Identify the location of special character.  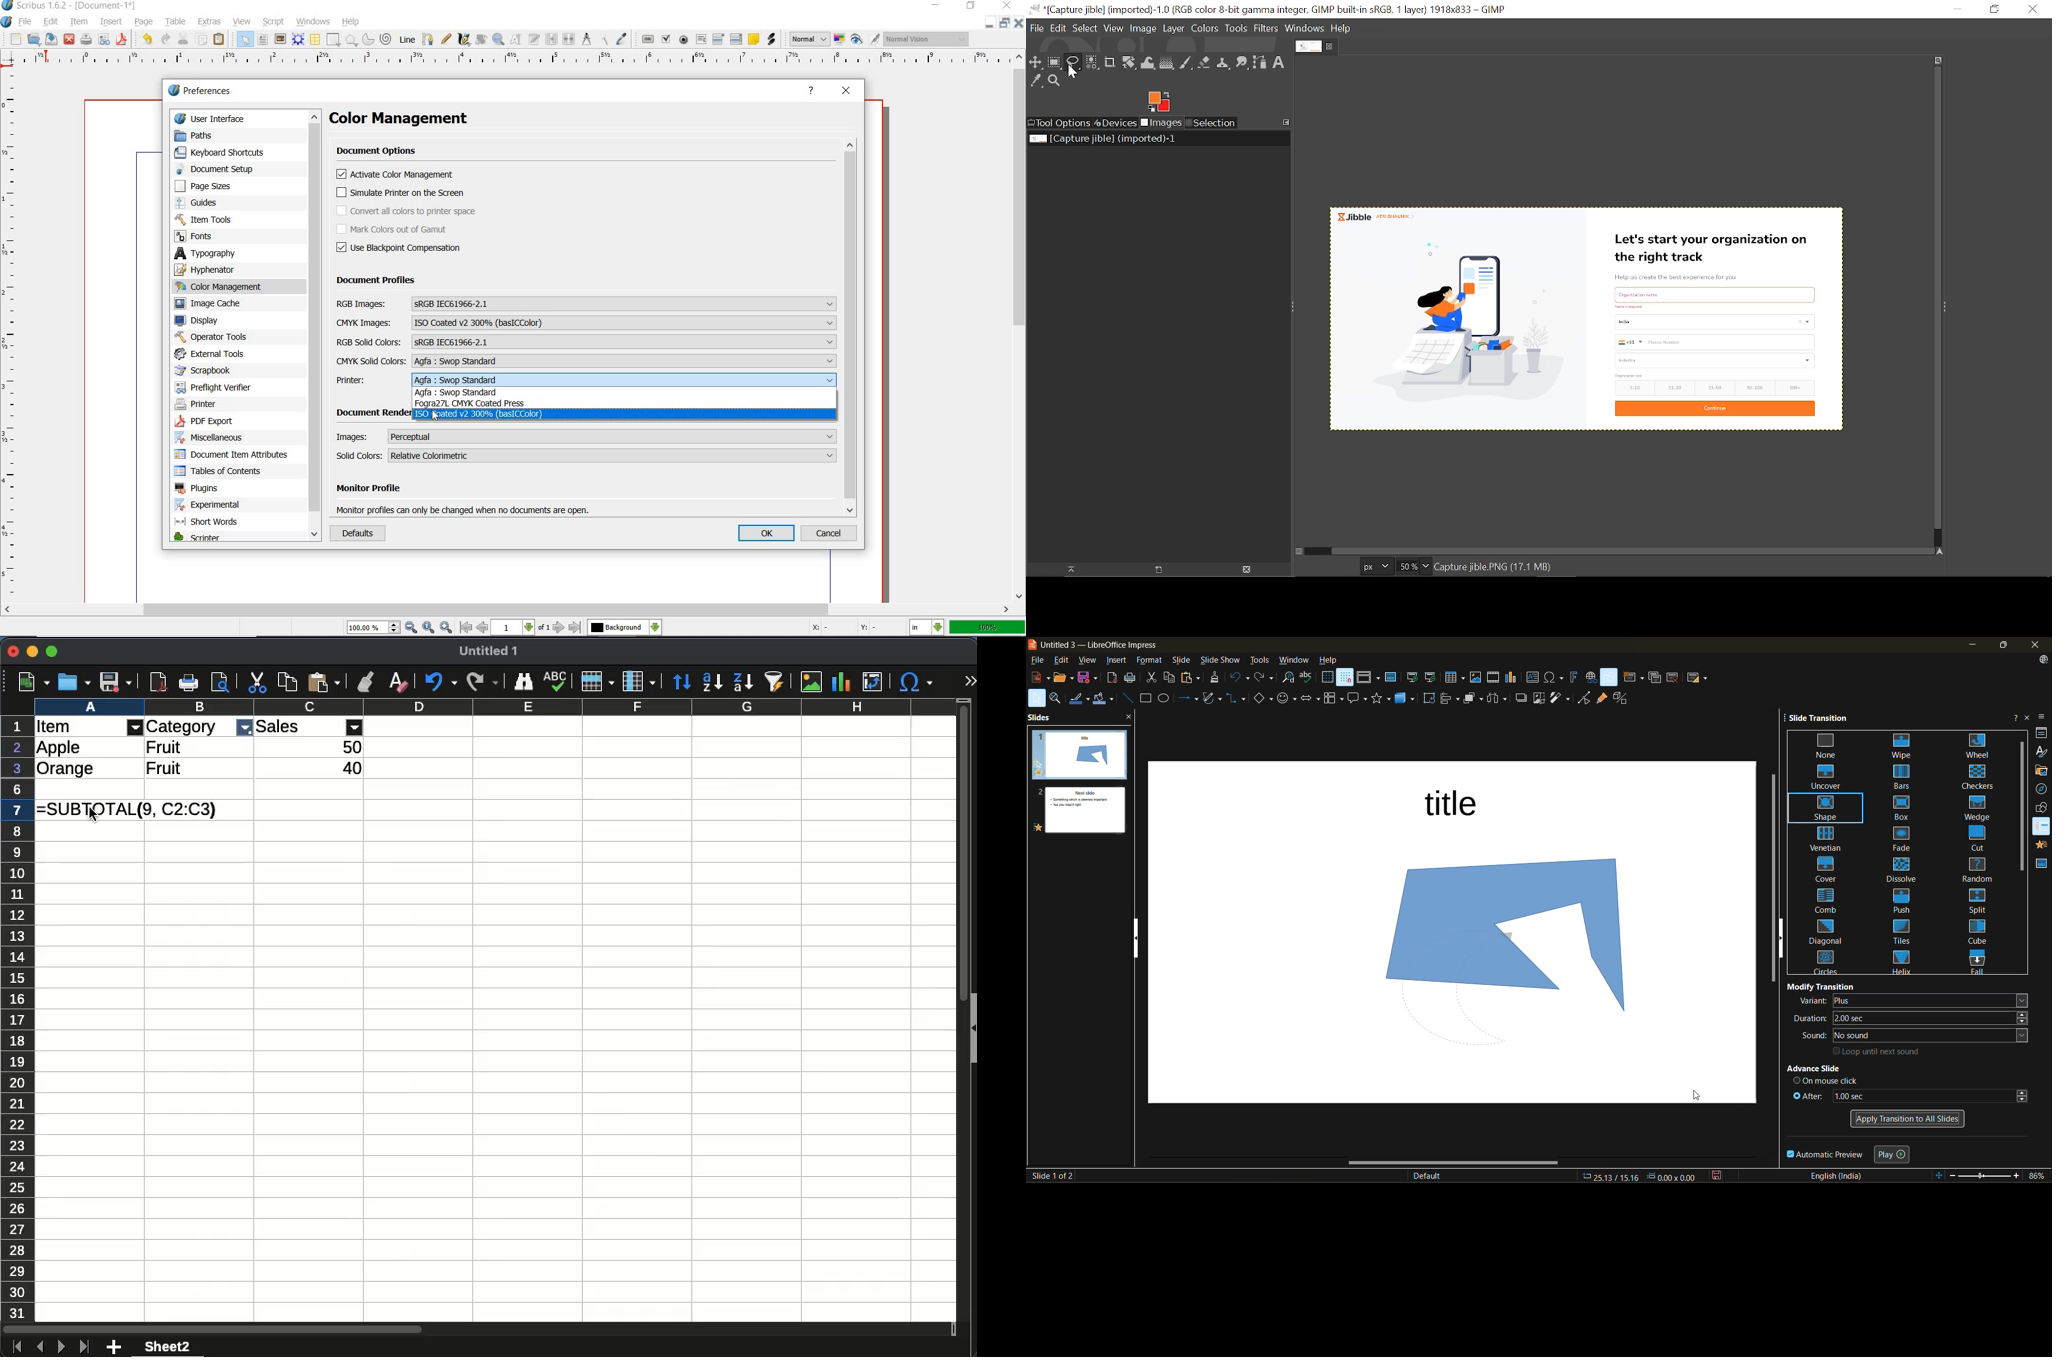
(917, 684).